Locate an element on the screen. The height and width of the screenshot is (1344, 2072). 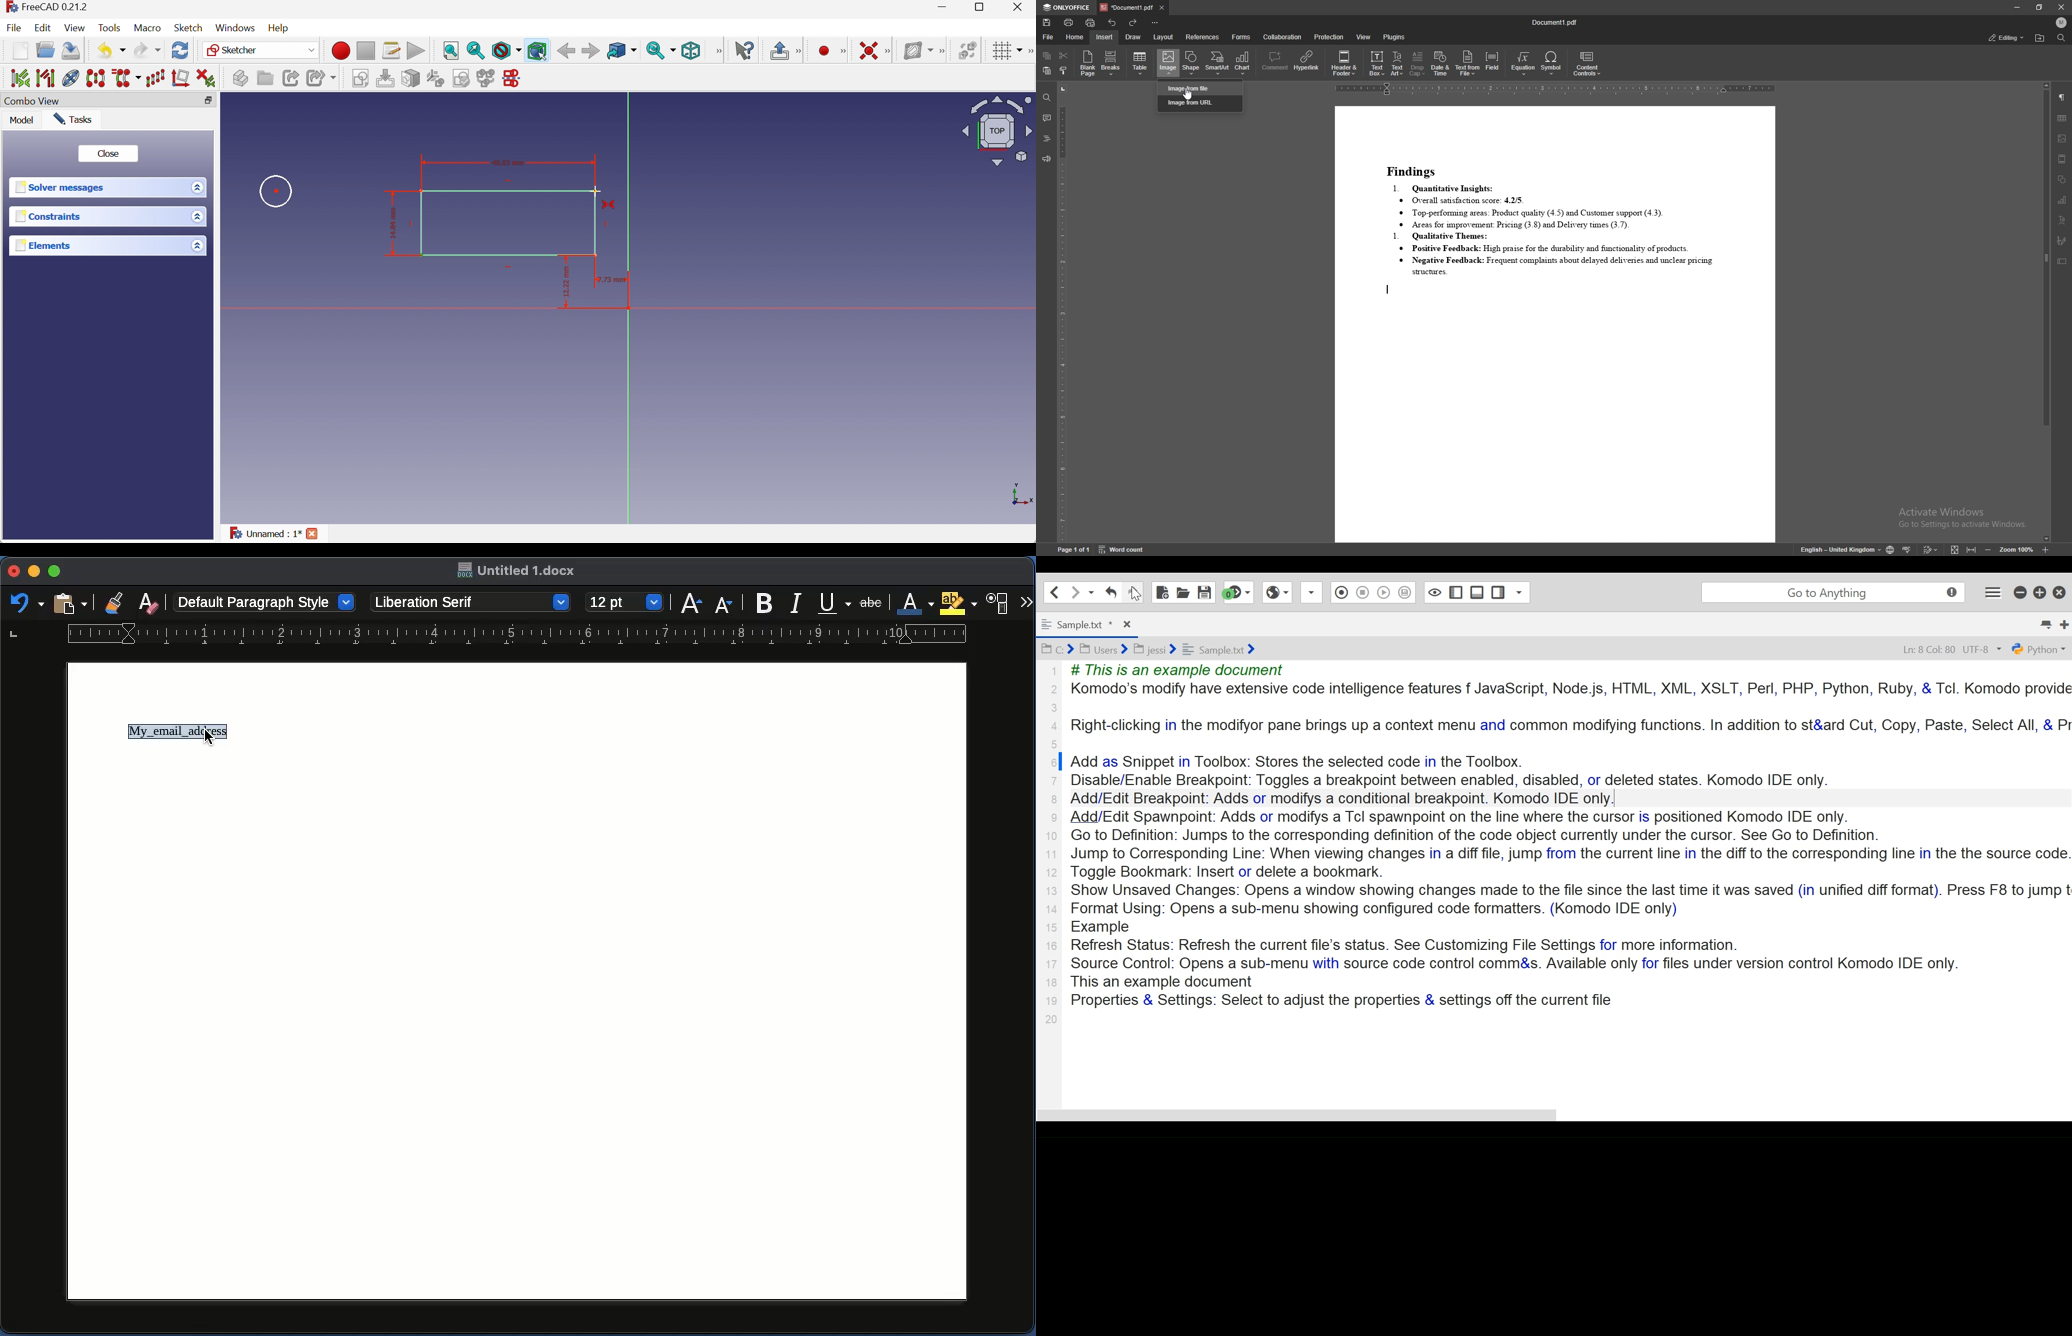
constrain symmetrical is located at coordinates (610, 208).